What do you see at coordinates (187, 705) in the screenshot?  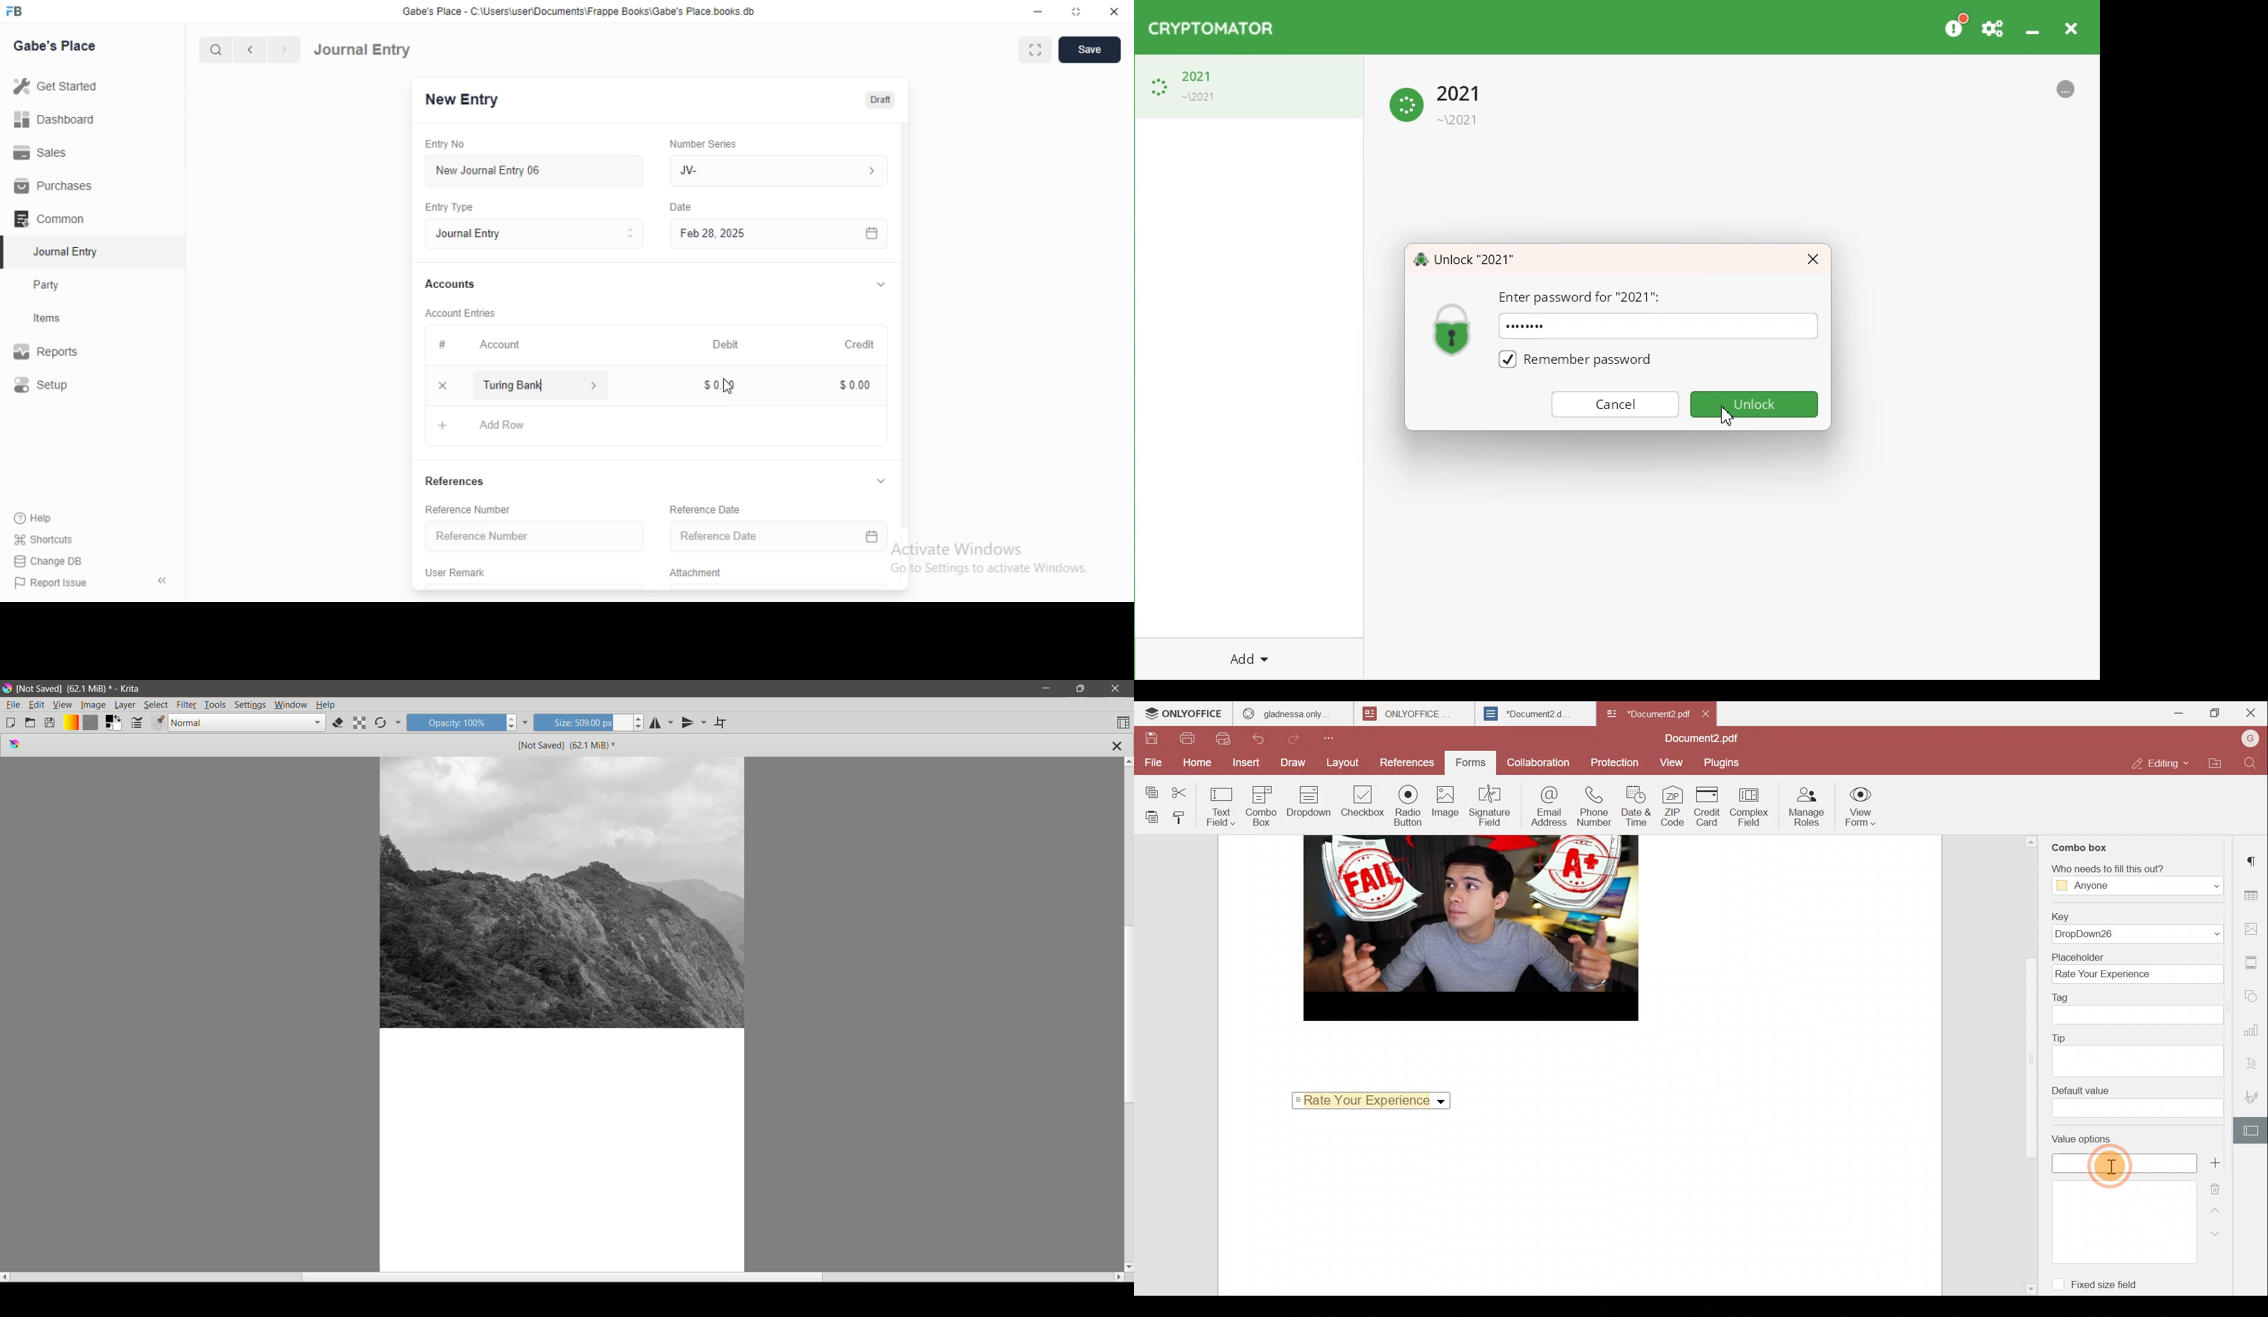 I see `Filter` at bounding box center [187, 705].